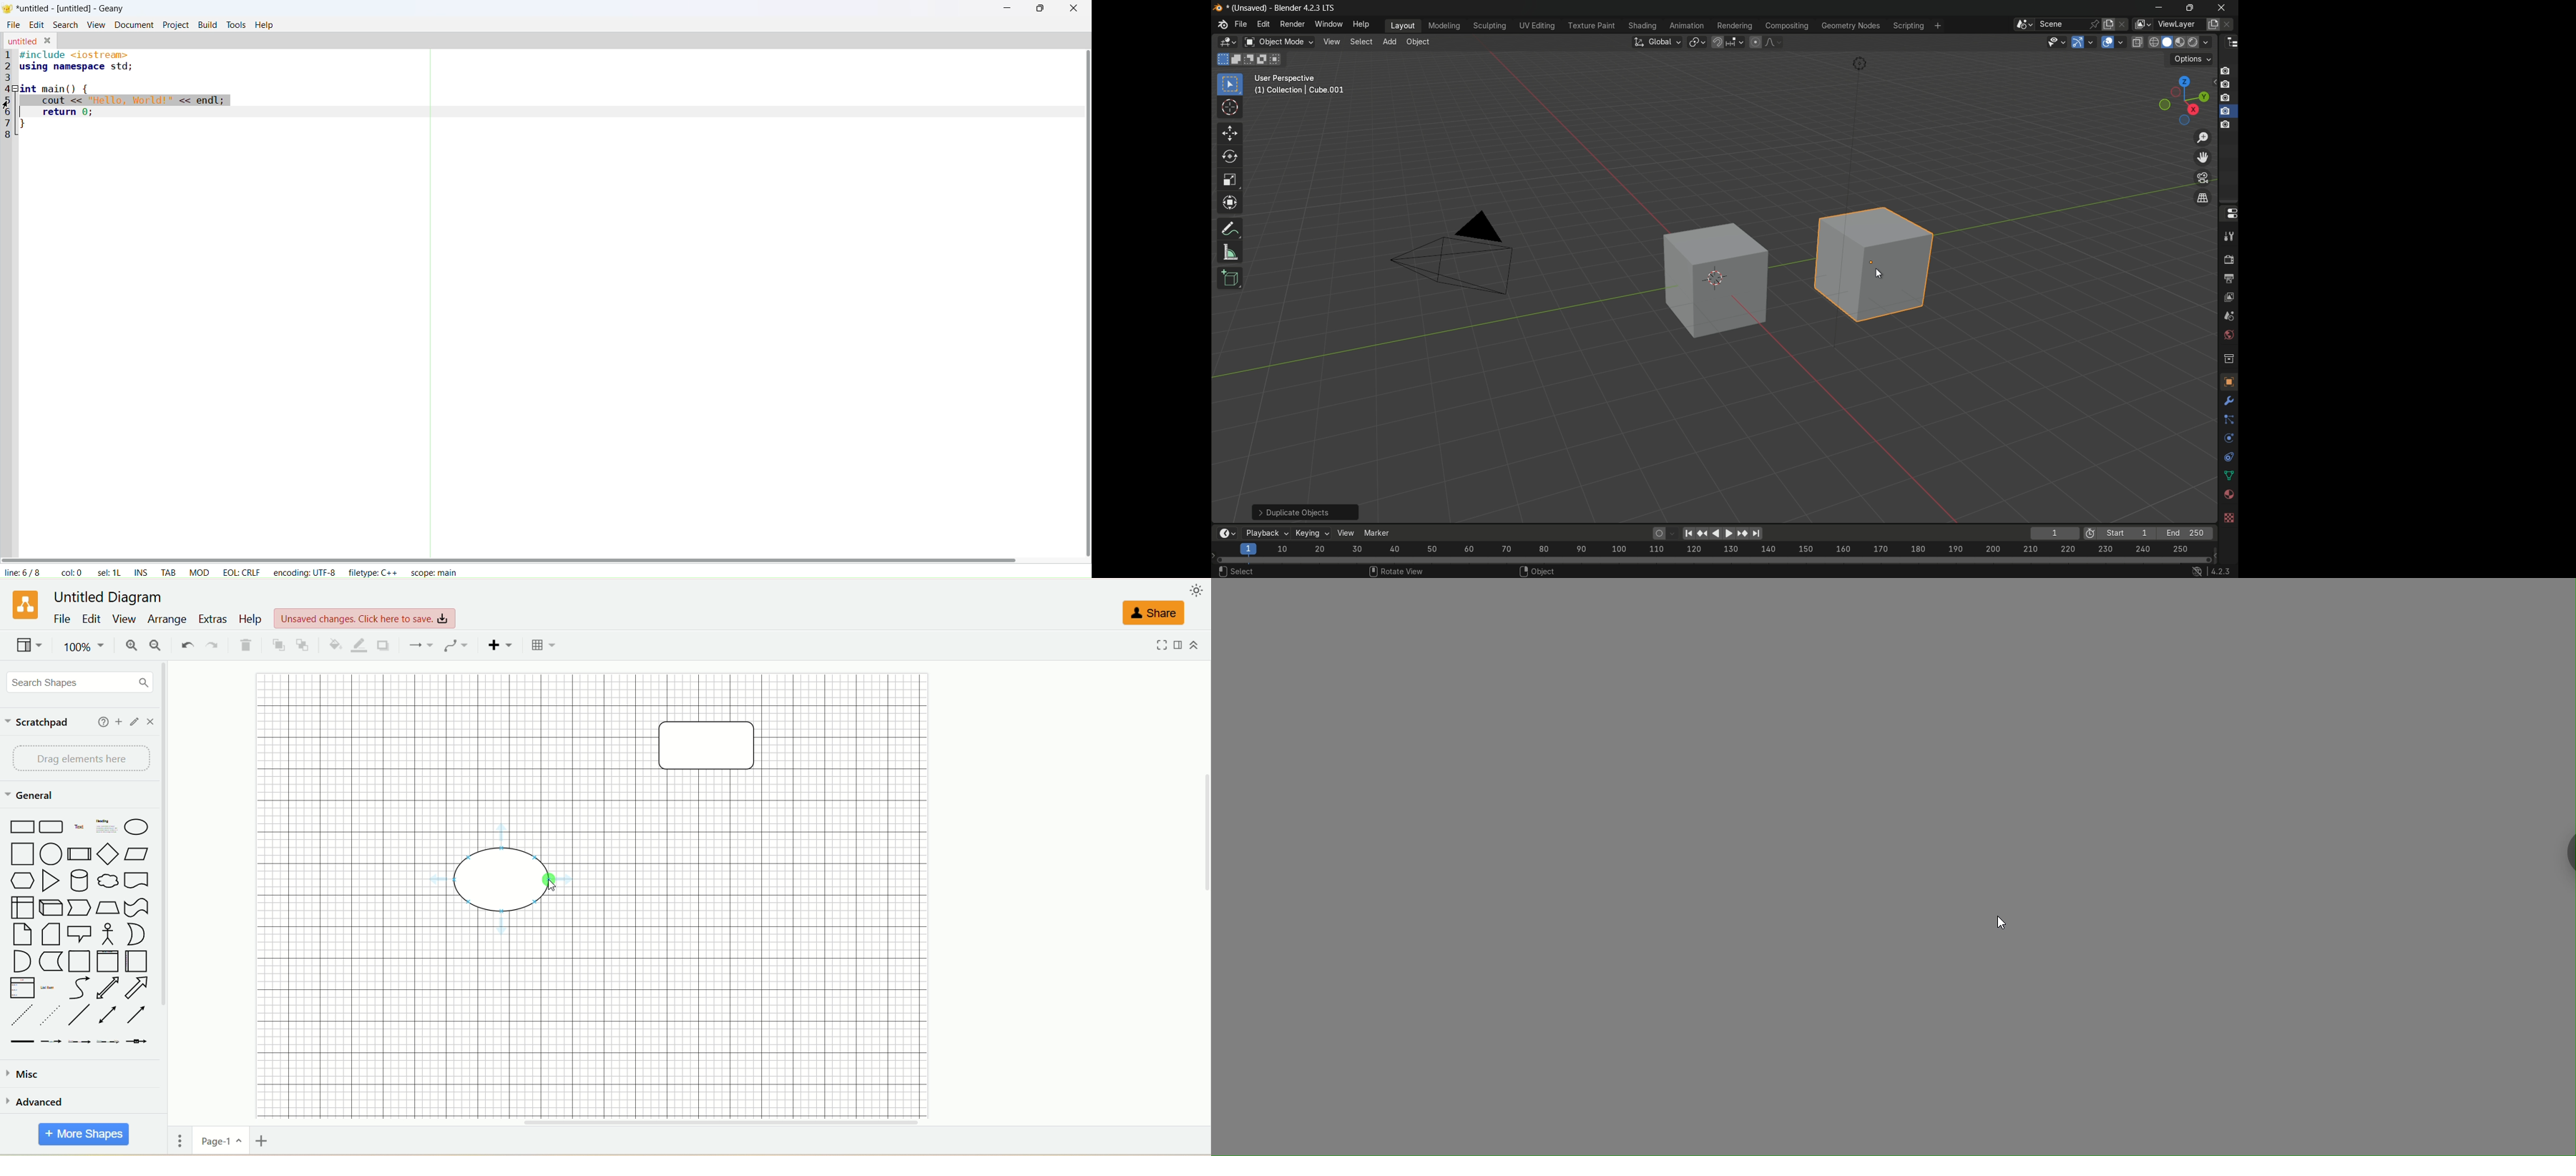 The height and width of the screenshot is (1176, 2576). Describe the element at coordinates (1312, 533) in the screenshot. I see `keying` at that location.